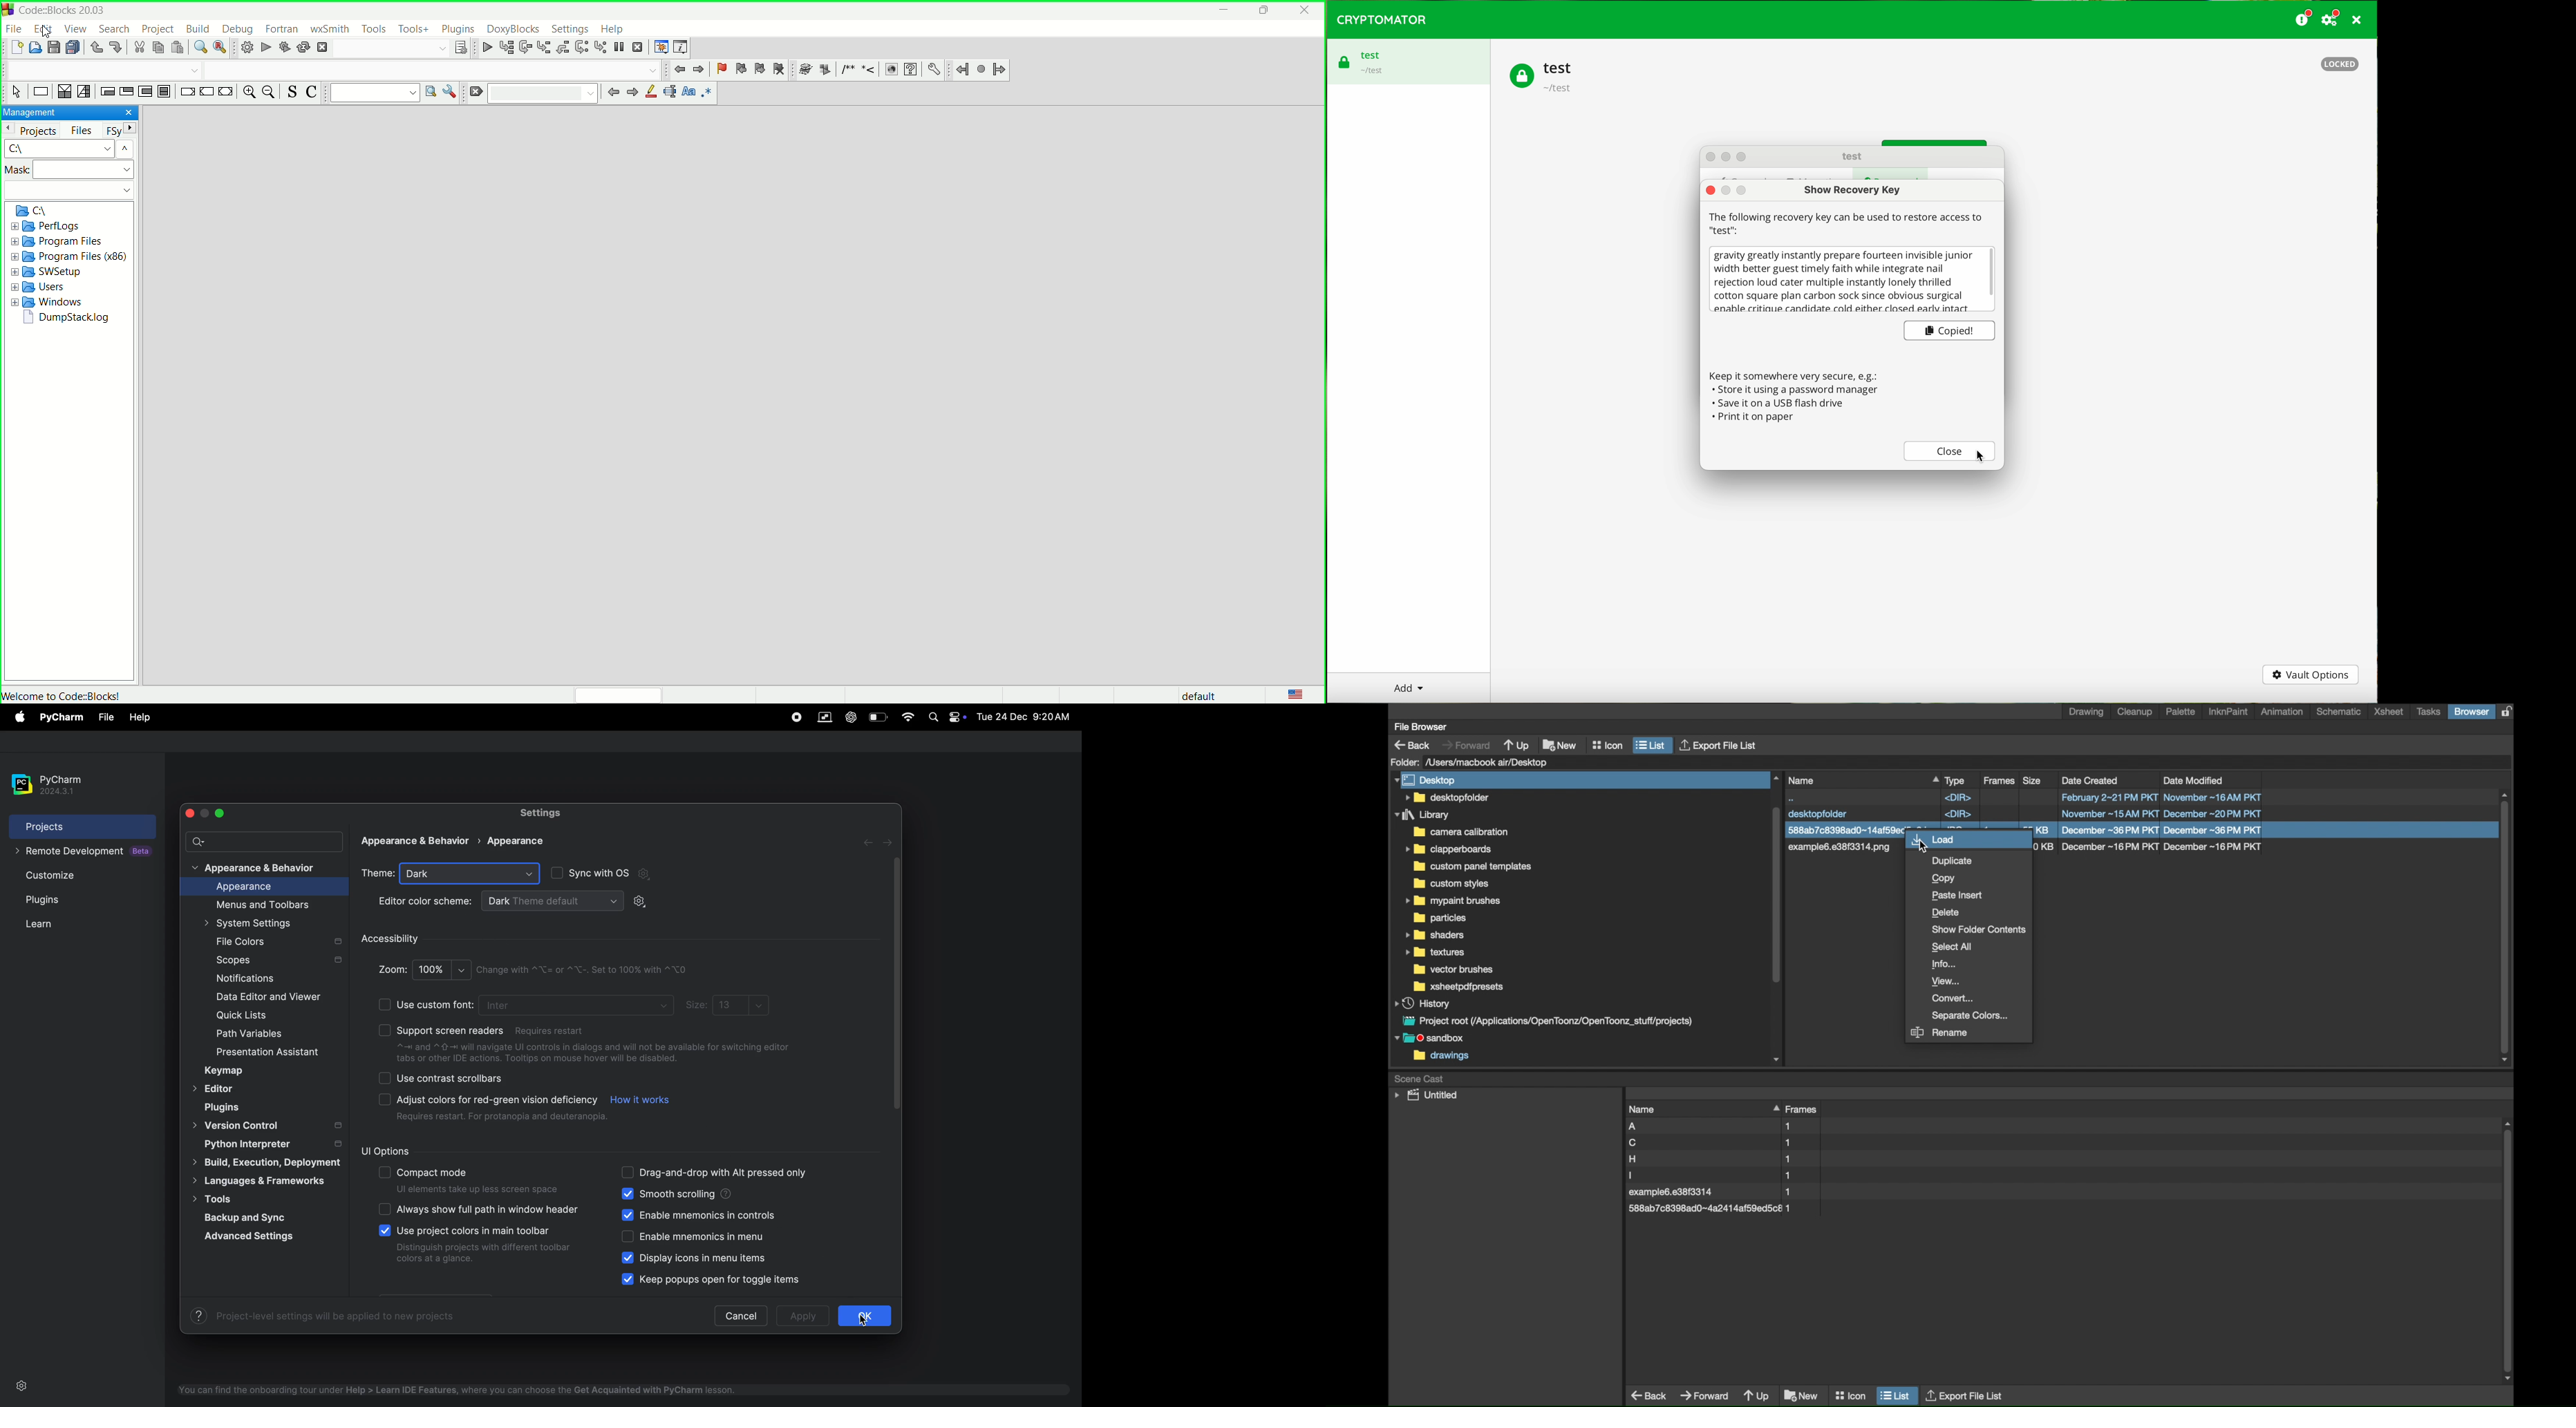  I want to click on toggle bookmark, so click(720, 67).